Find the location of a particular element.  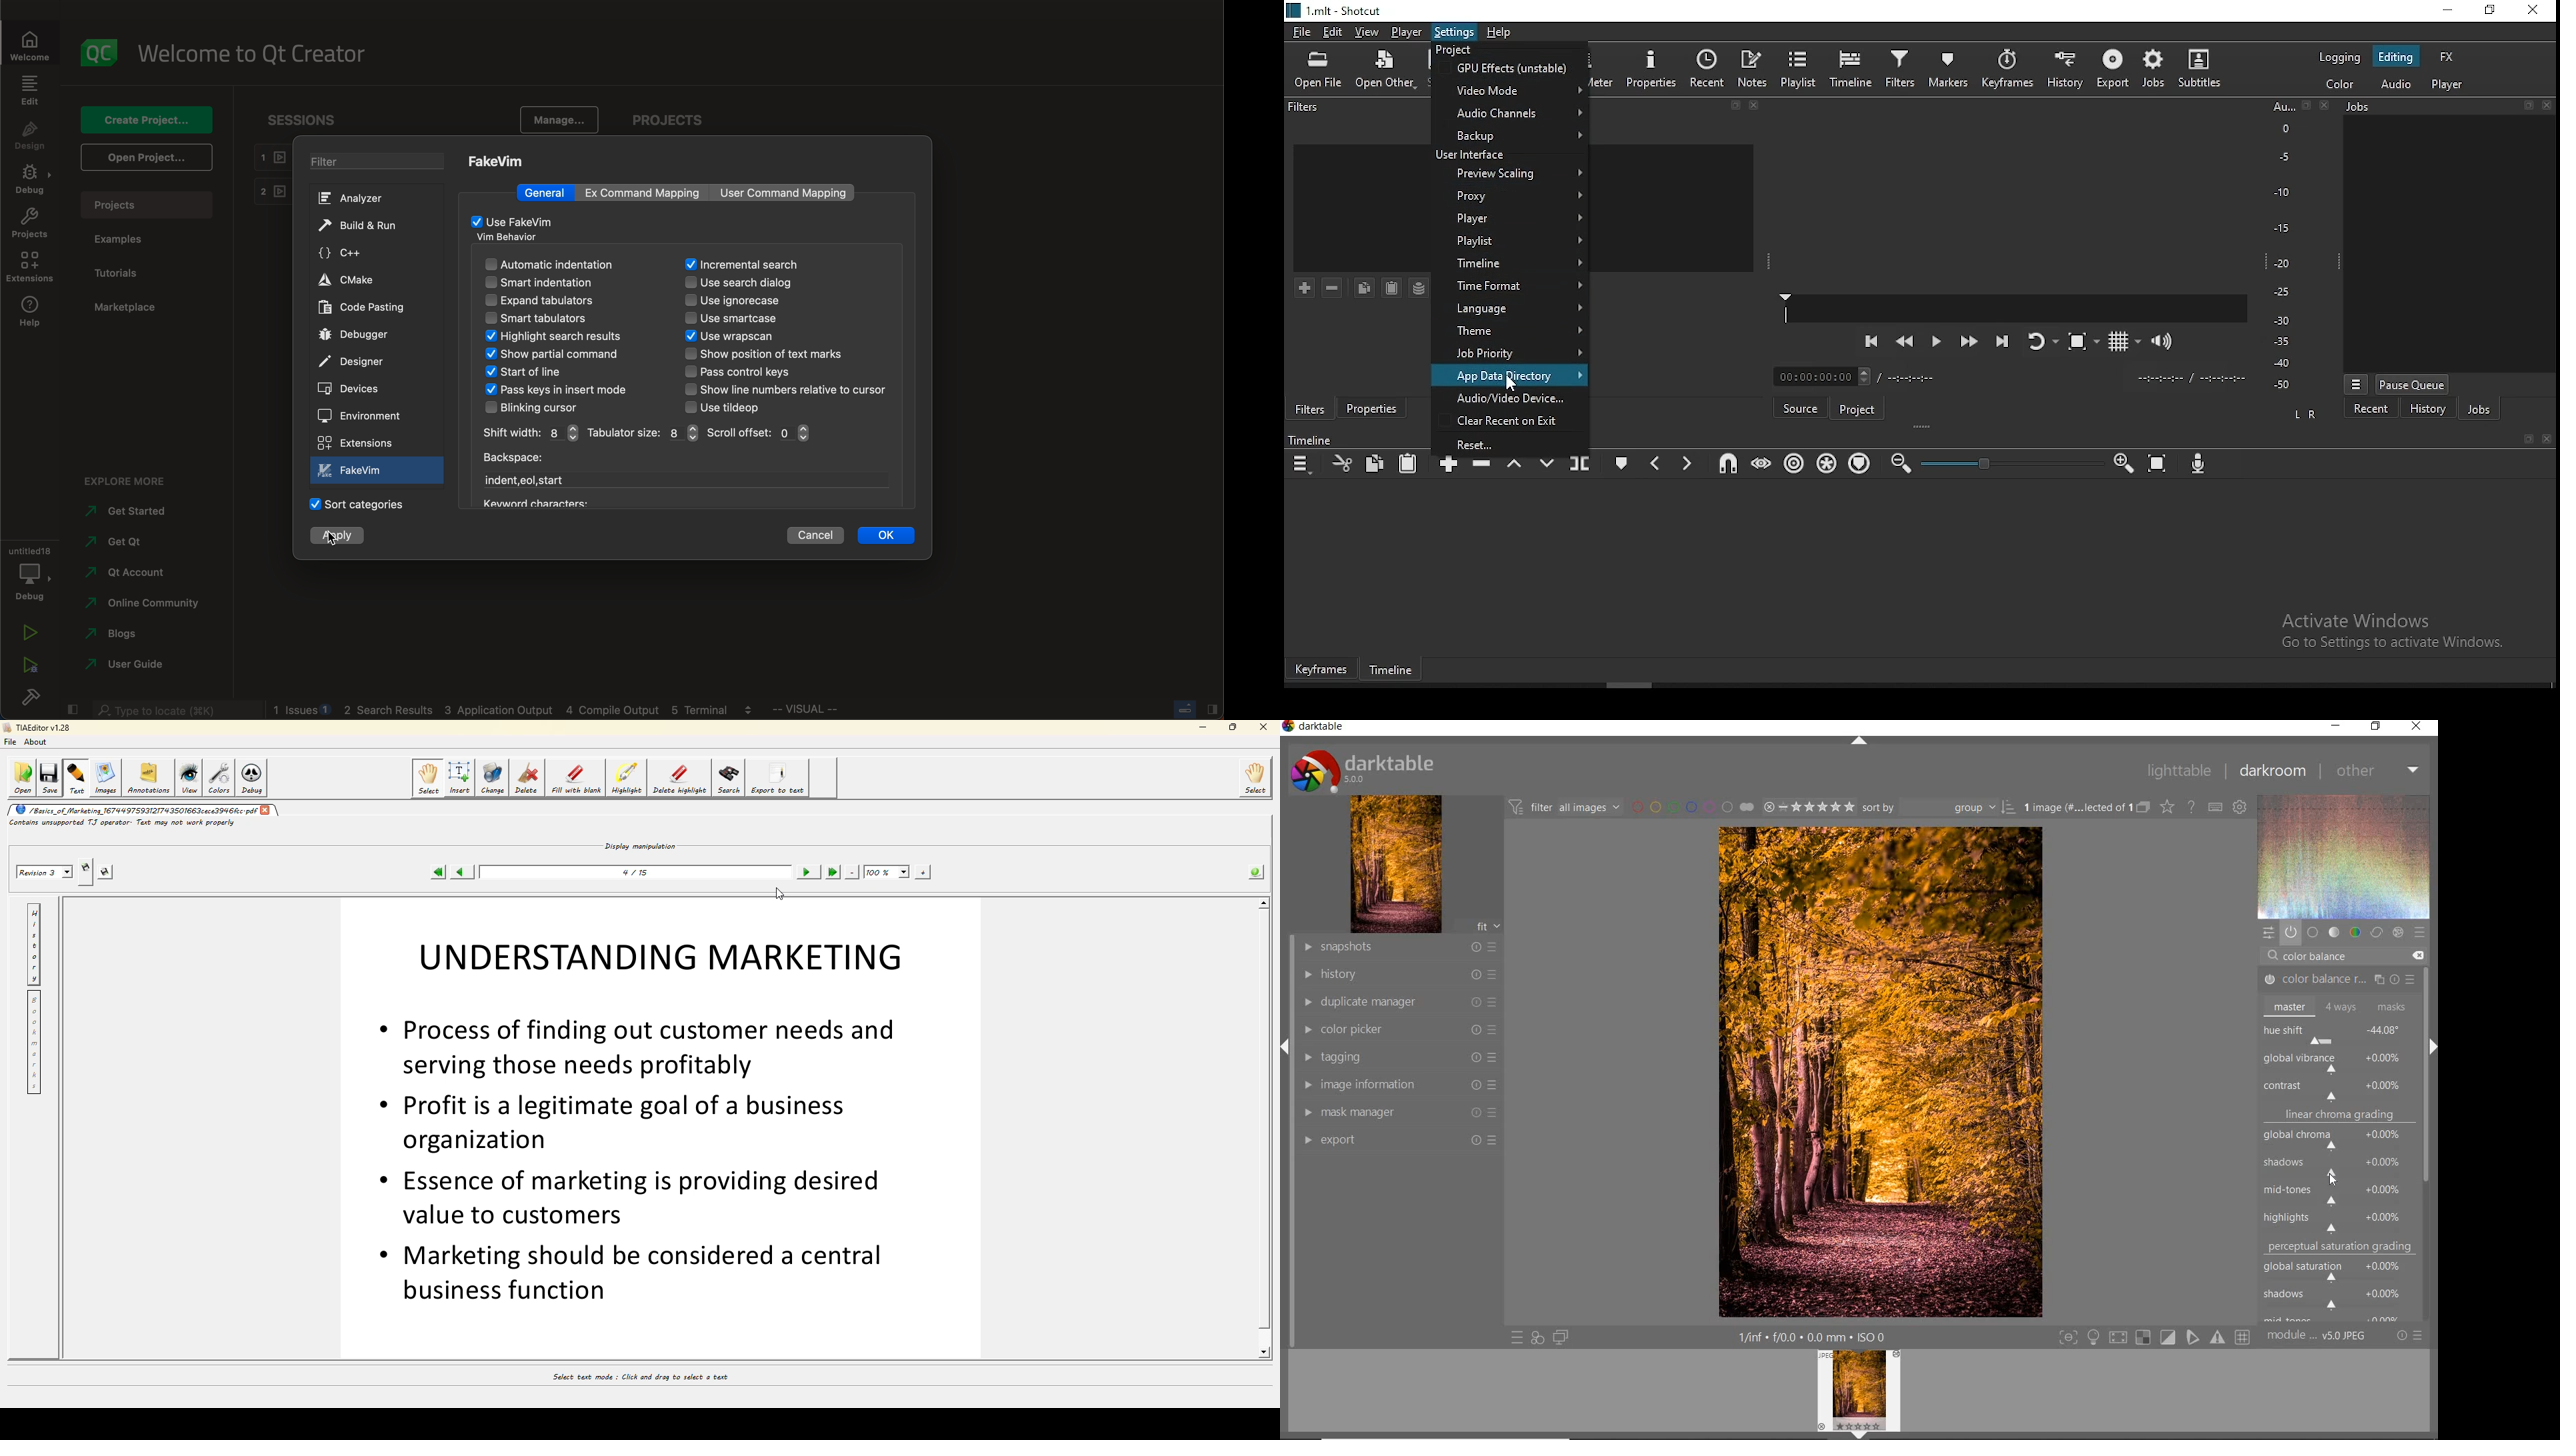

code is located at coordinates (364, 308).